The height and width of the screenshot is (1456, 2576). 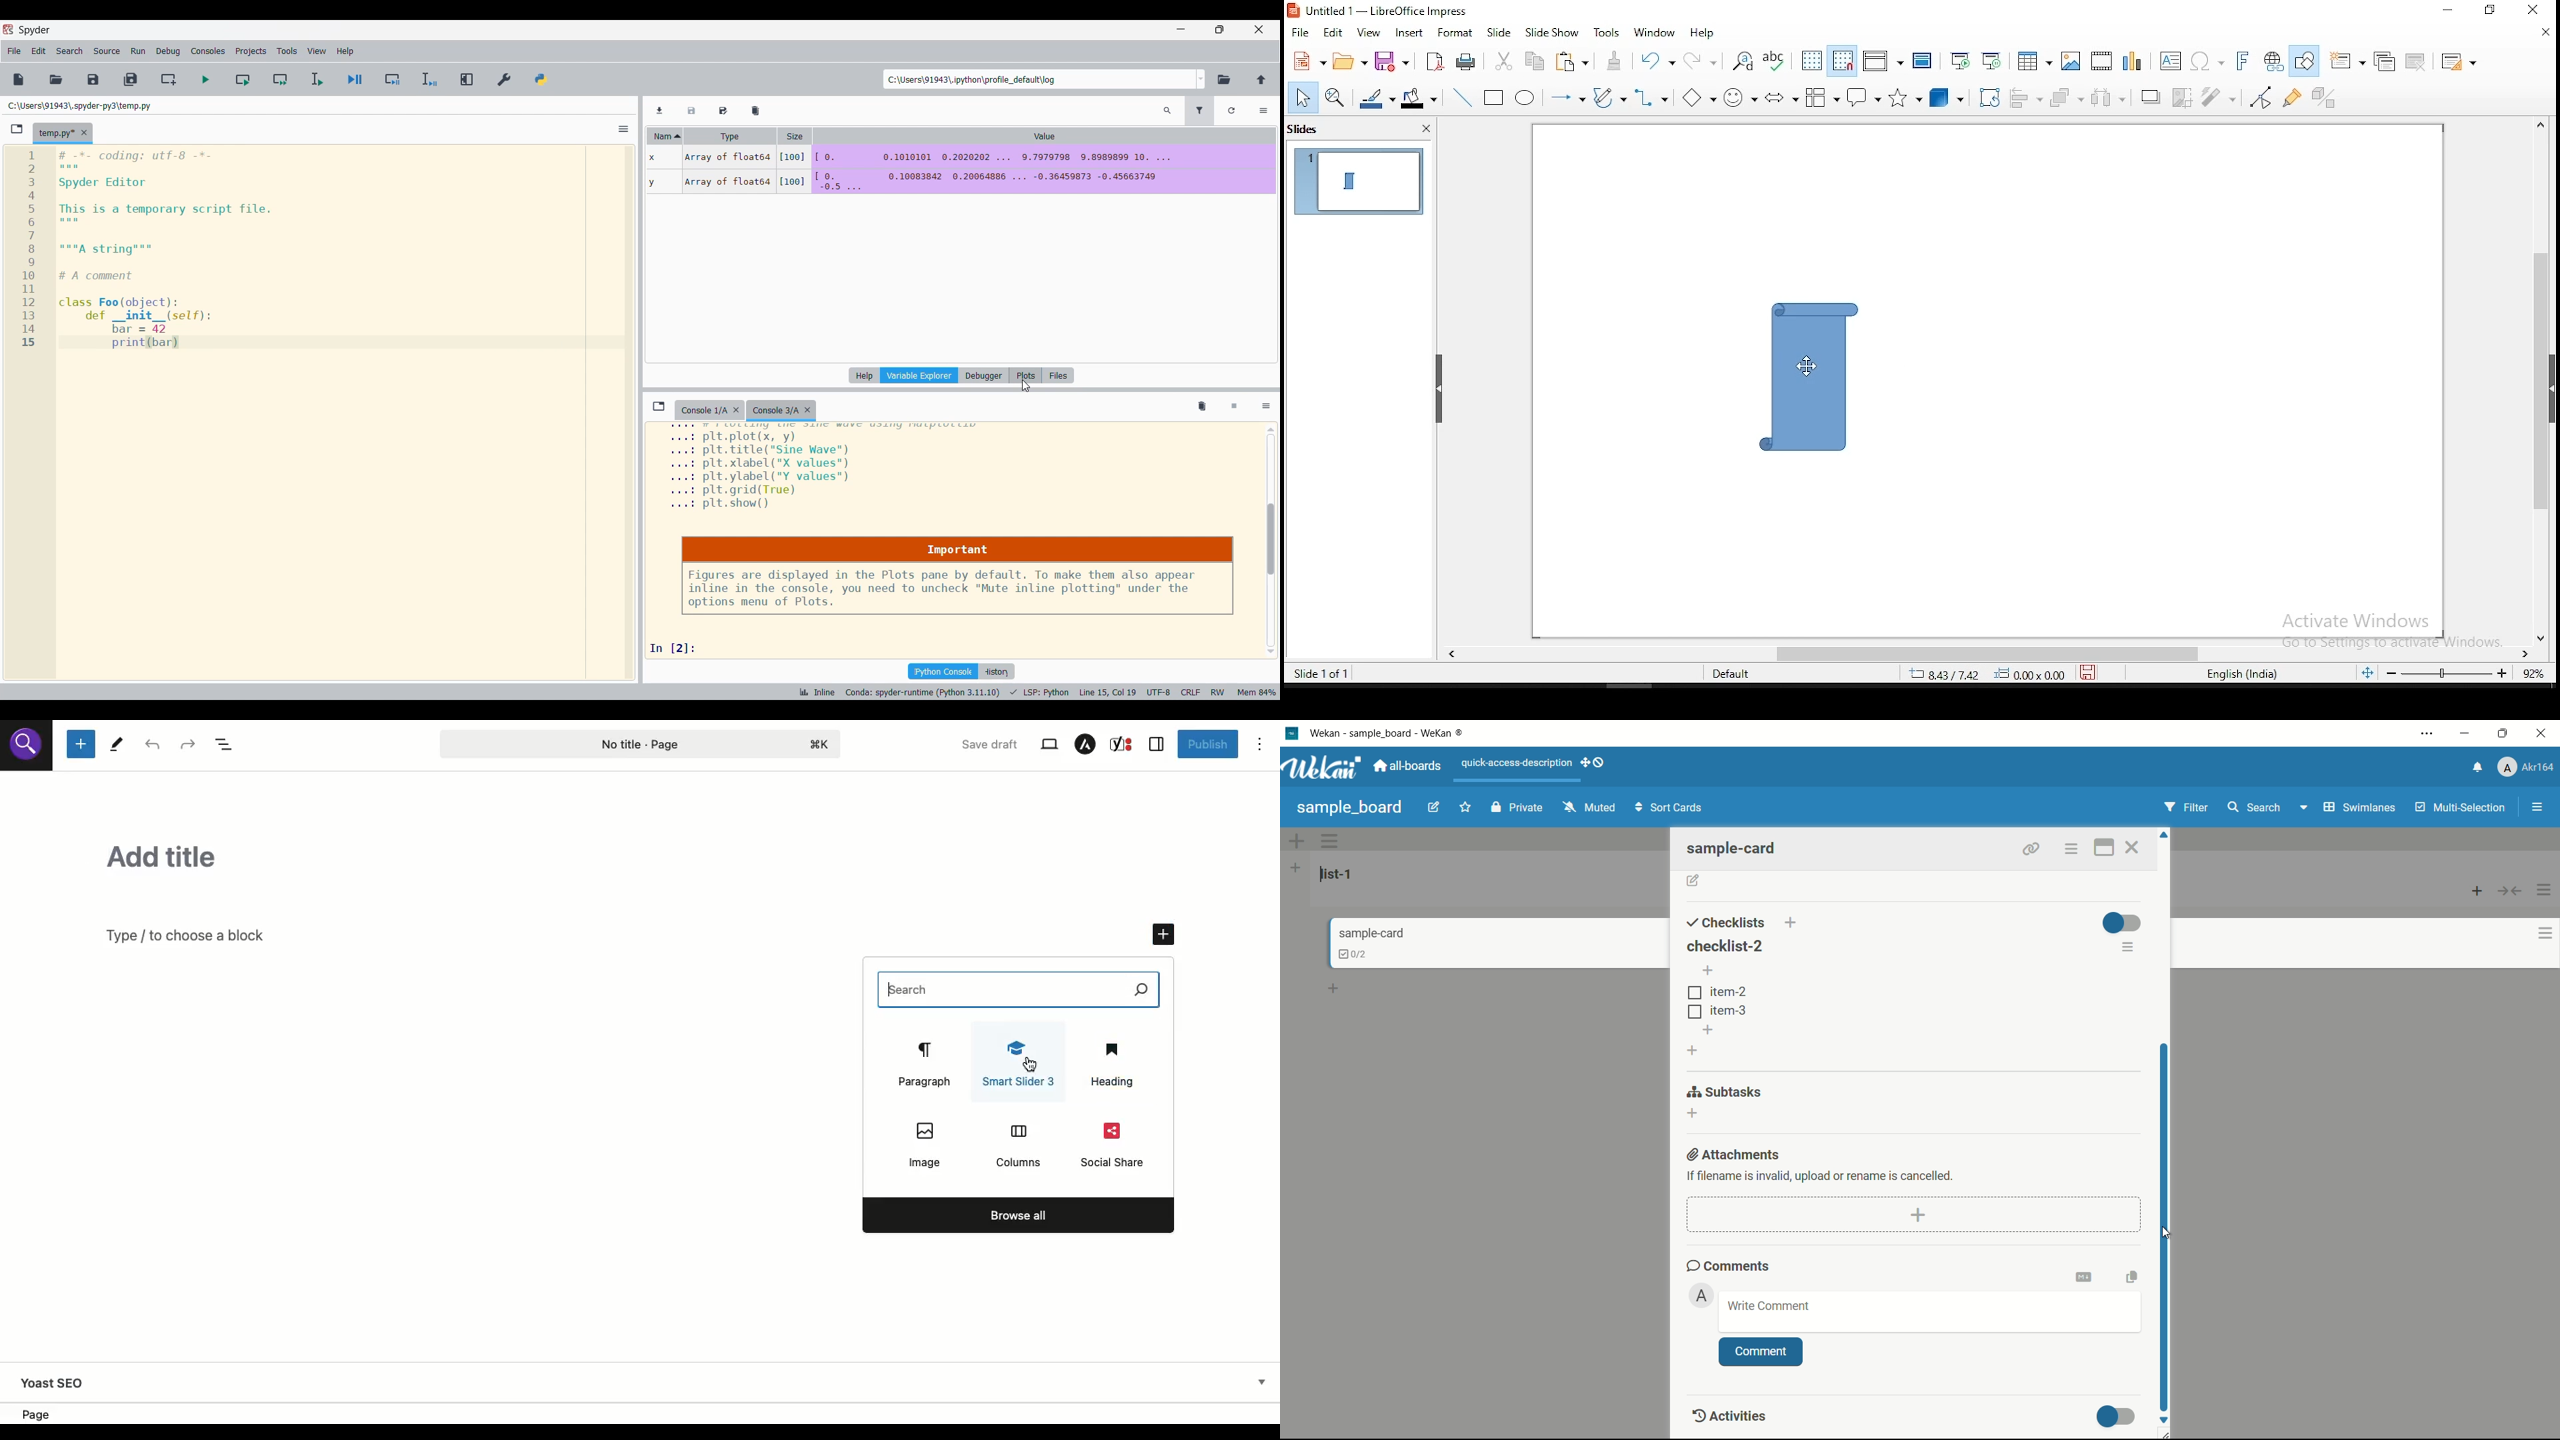 What do you see at coordinates (28, 750) in the screenshot?
I see `search` at bounding box center [28, 750].